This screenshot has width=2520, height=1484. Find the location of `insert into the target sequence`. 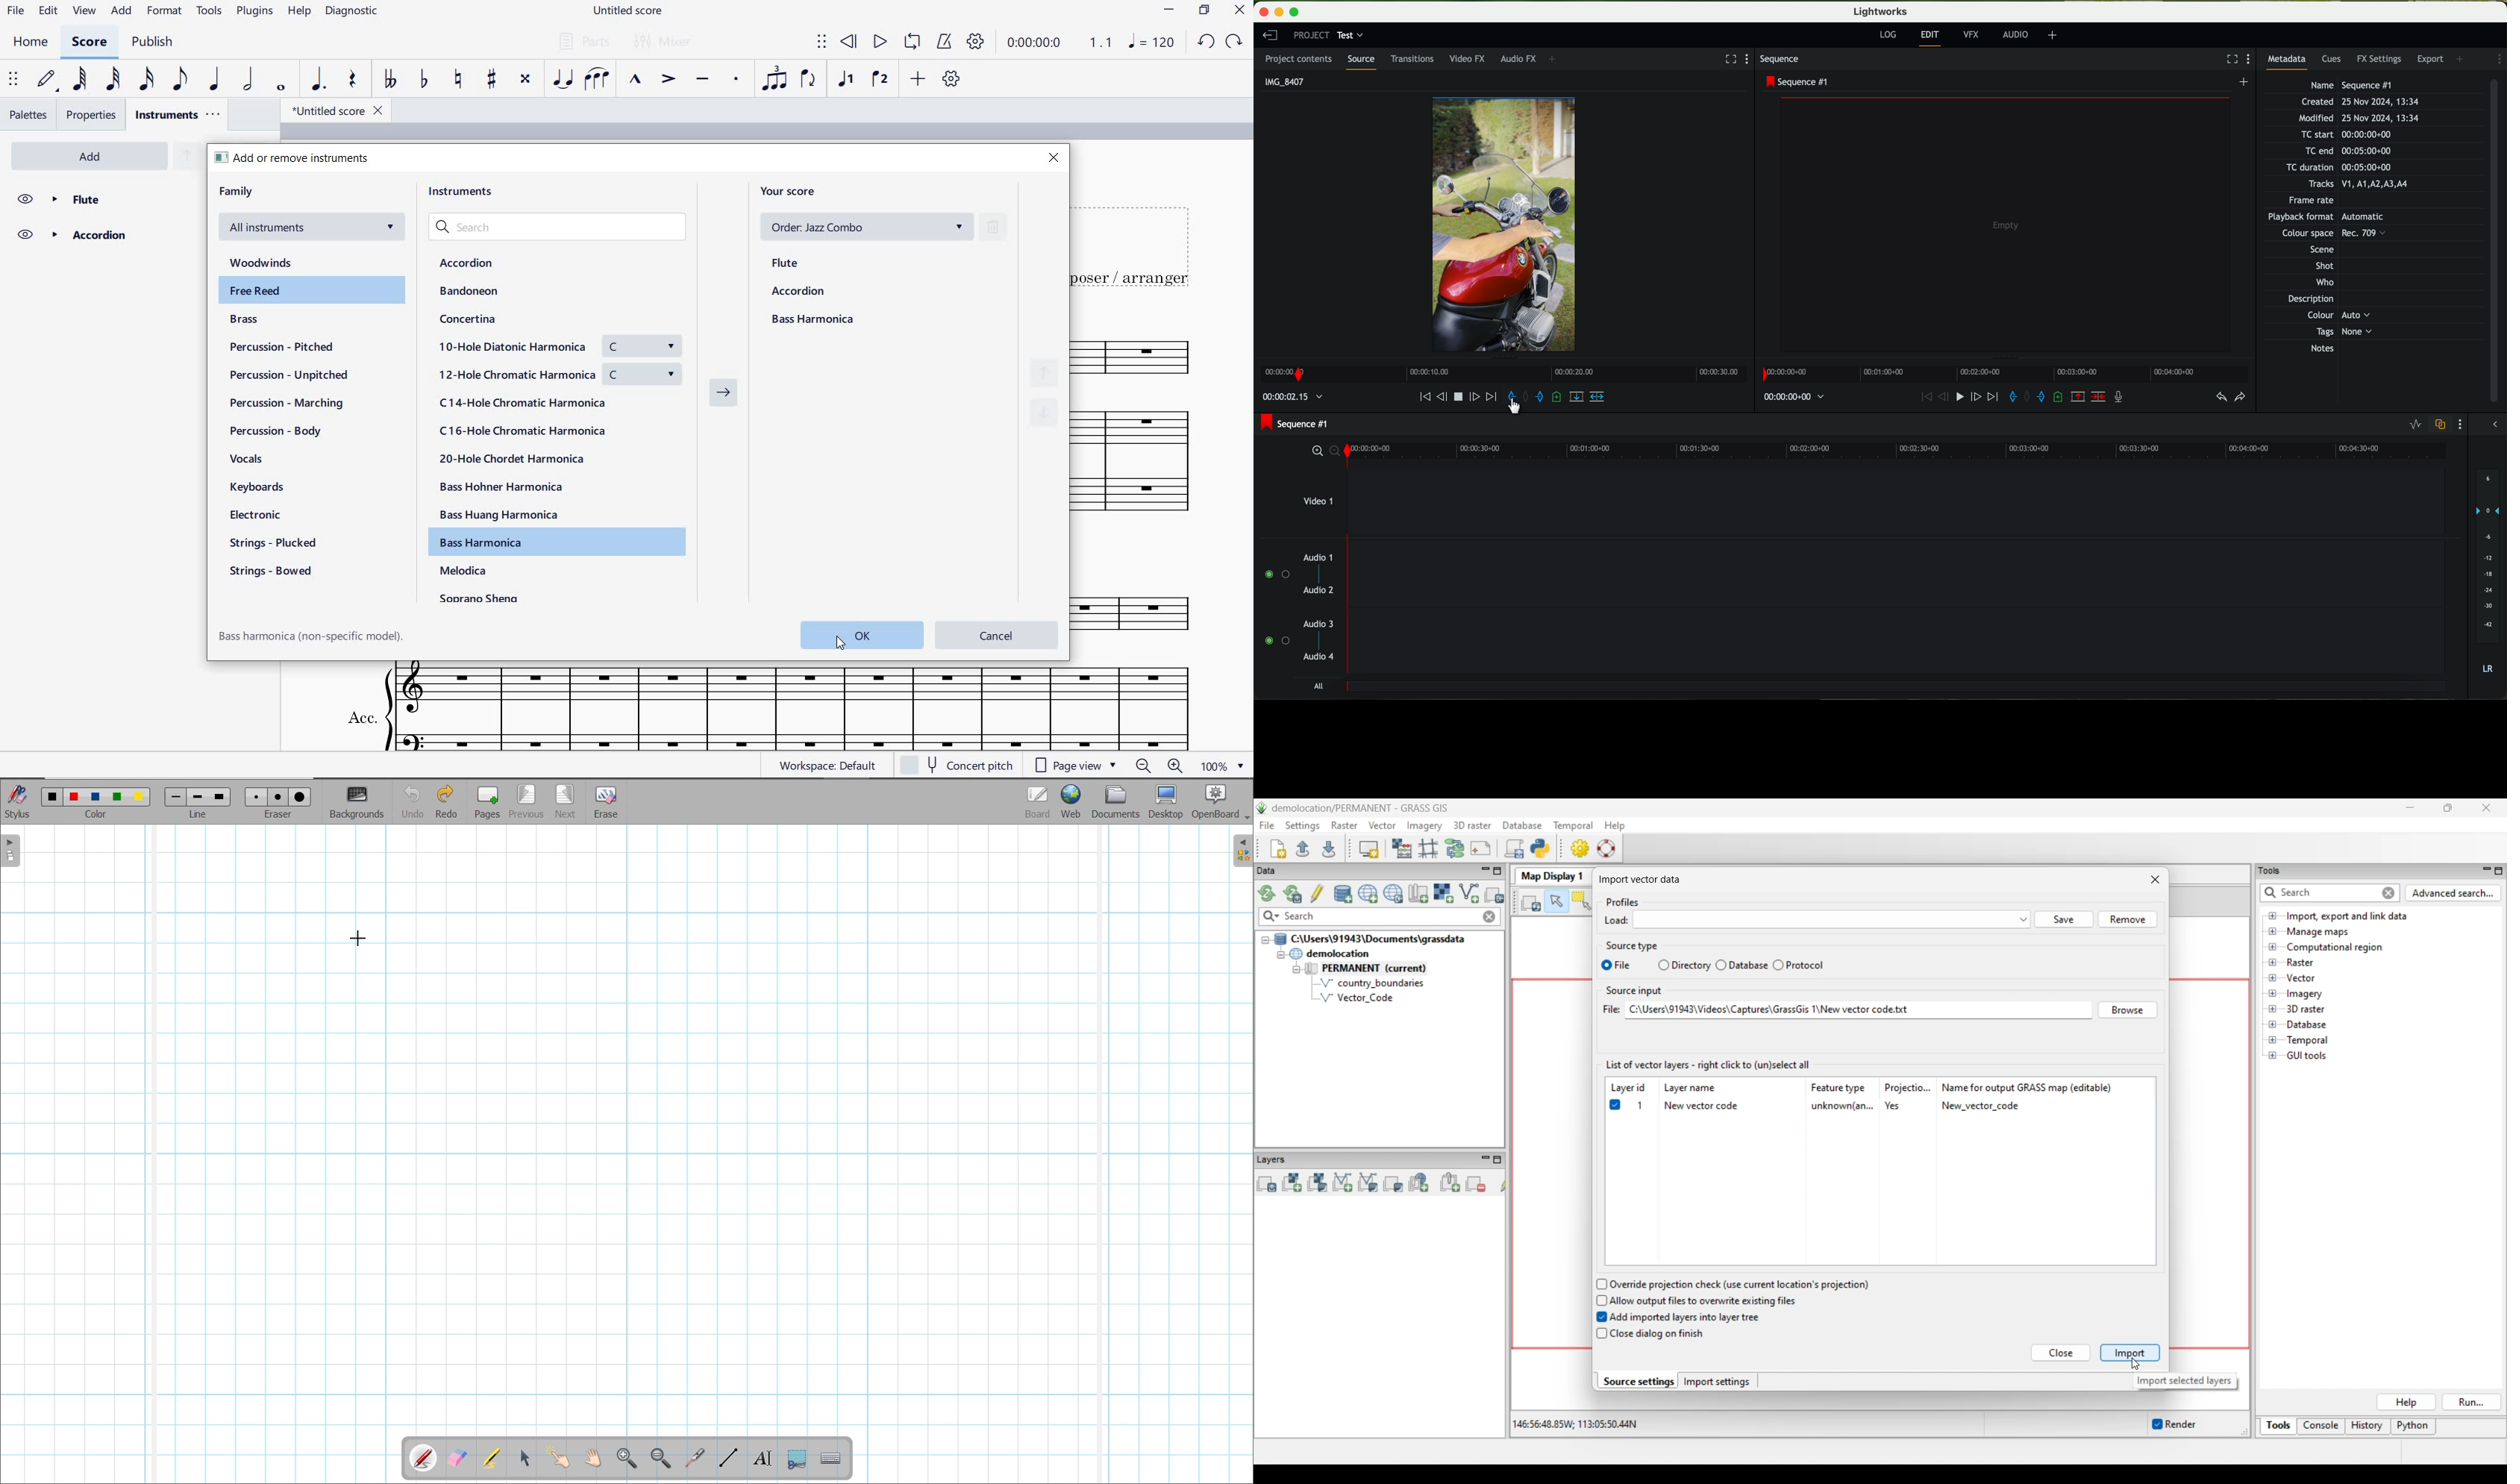

insert into the target sequence is located at coordinates (1598, 396).